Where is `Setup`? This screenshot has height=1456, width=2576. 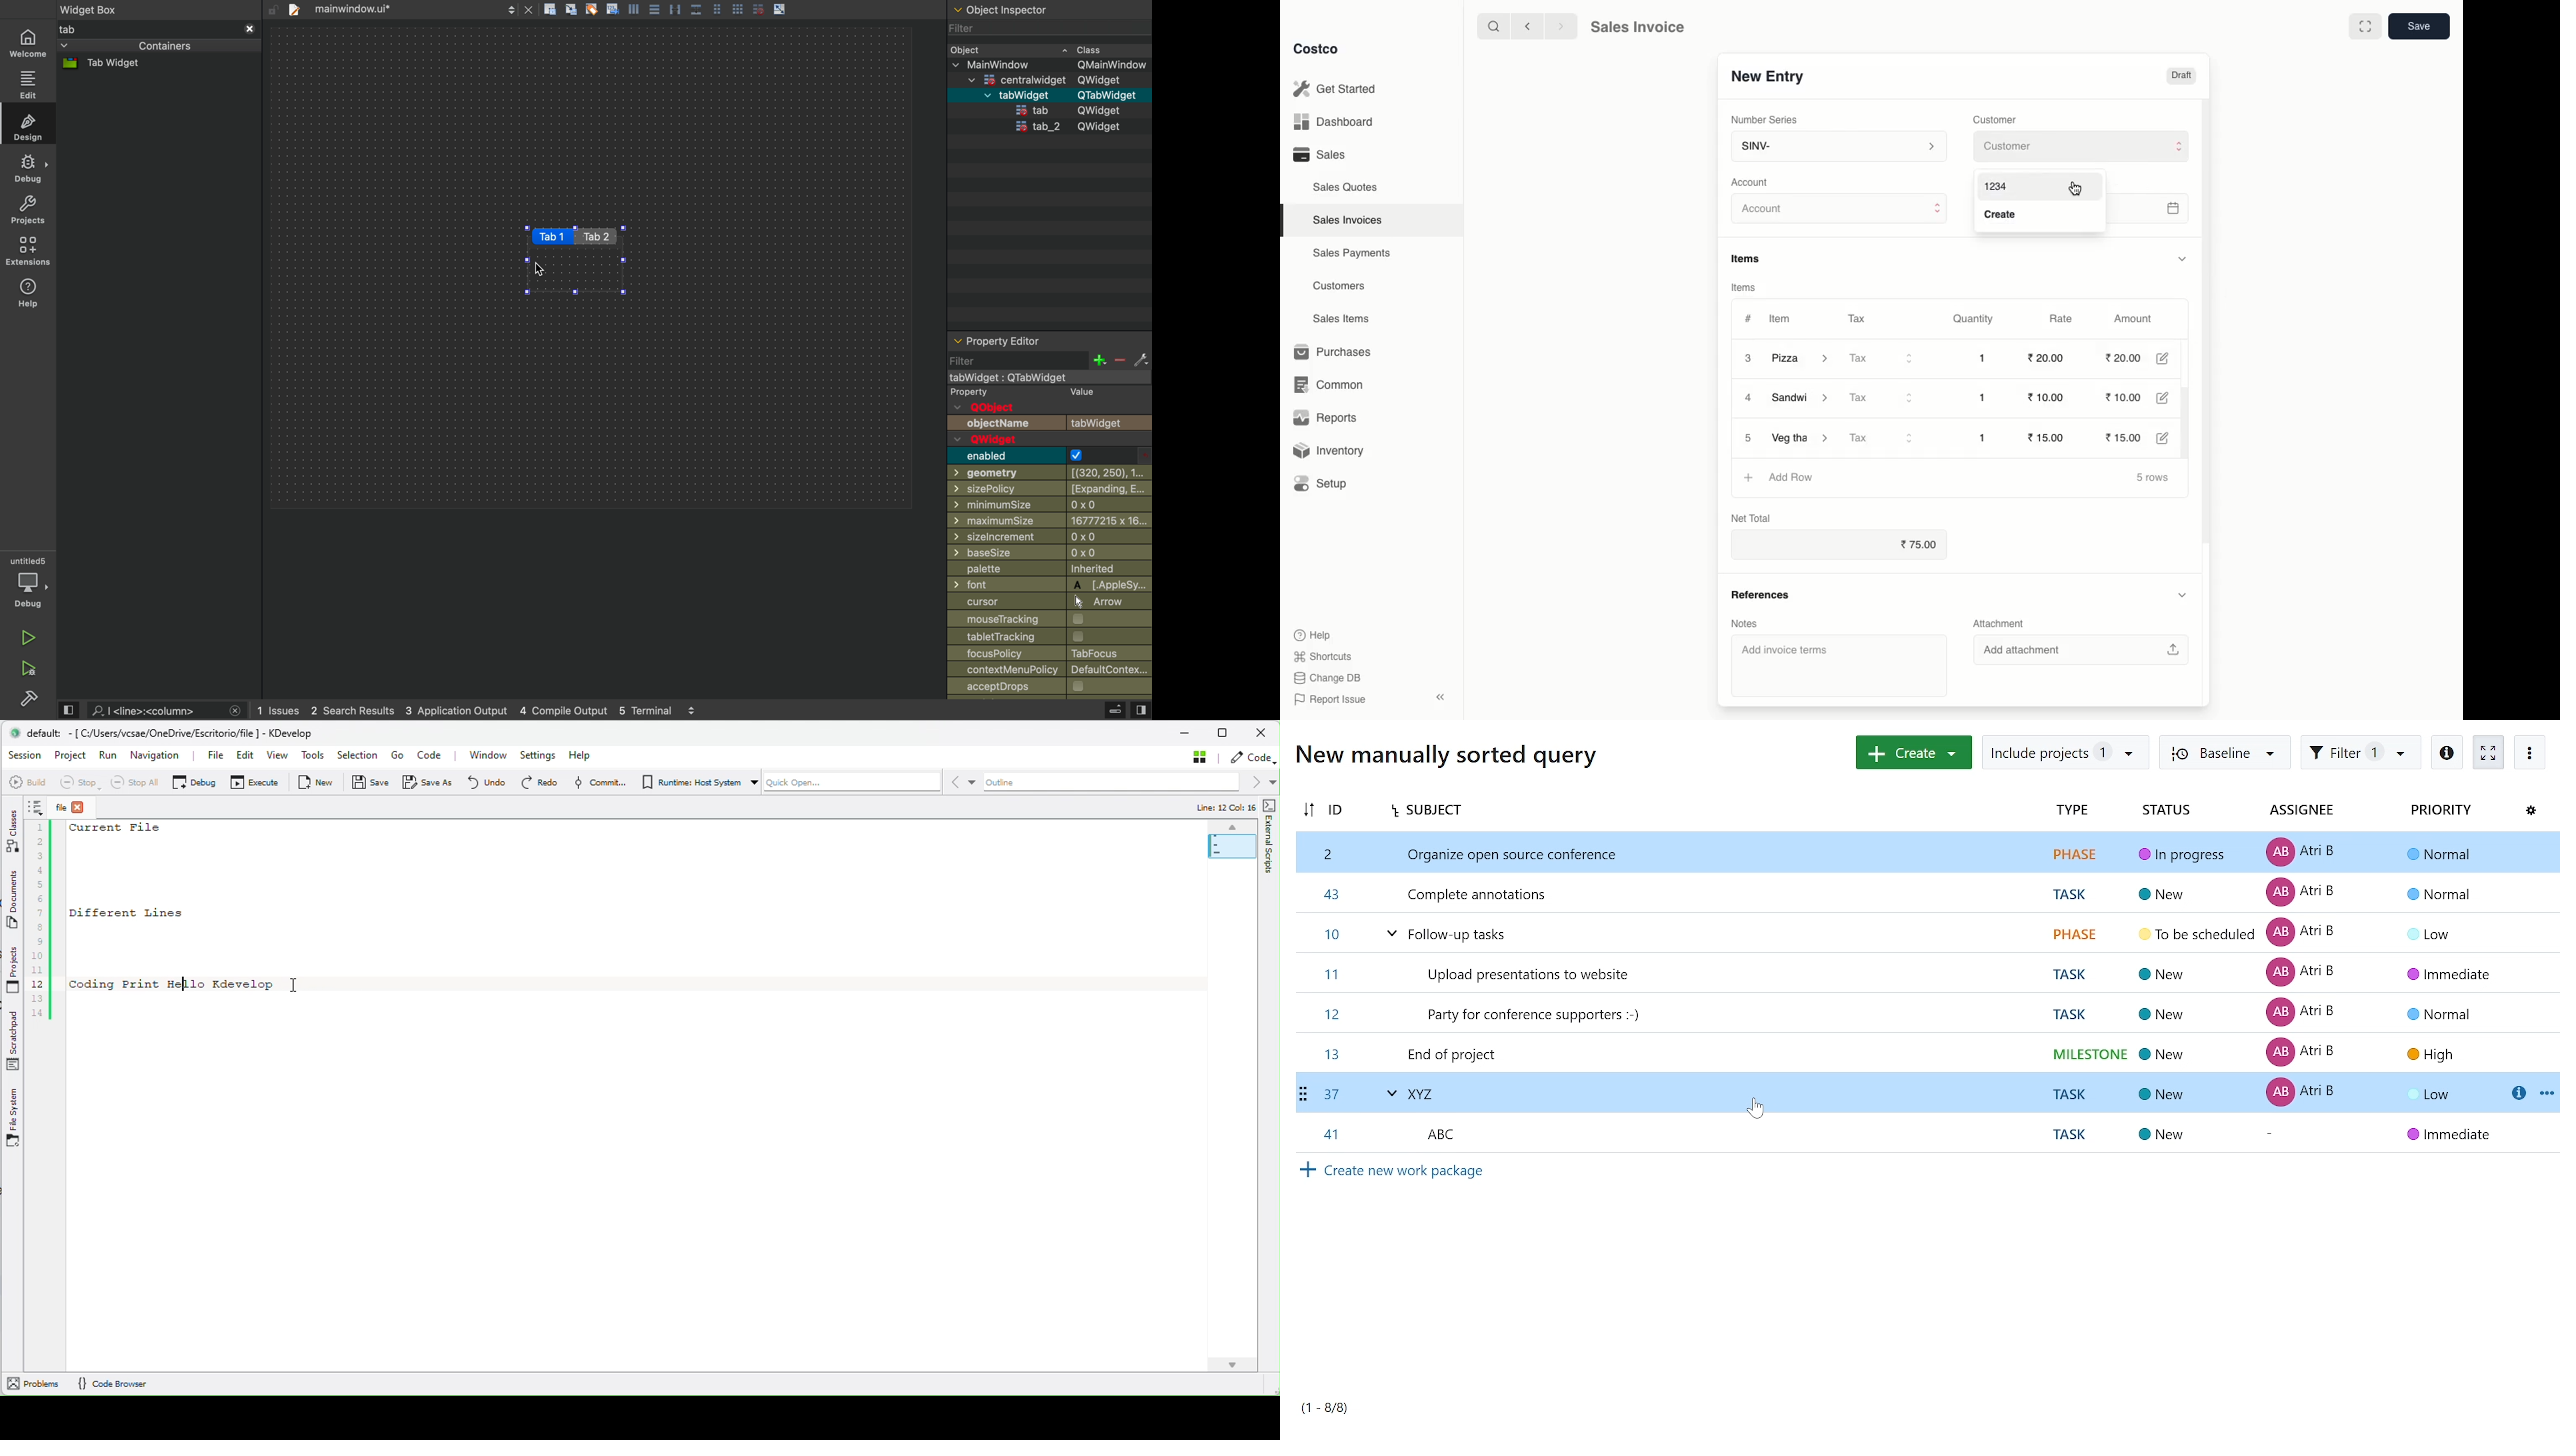
Setup is located at coordinates (1327, 483).